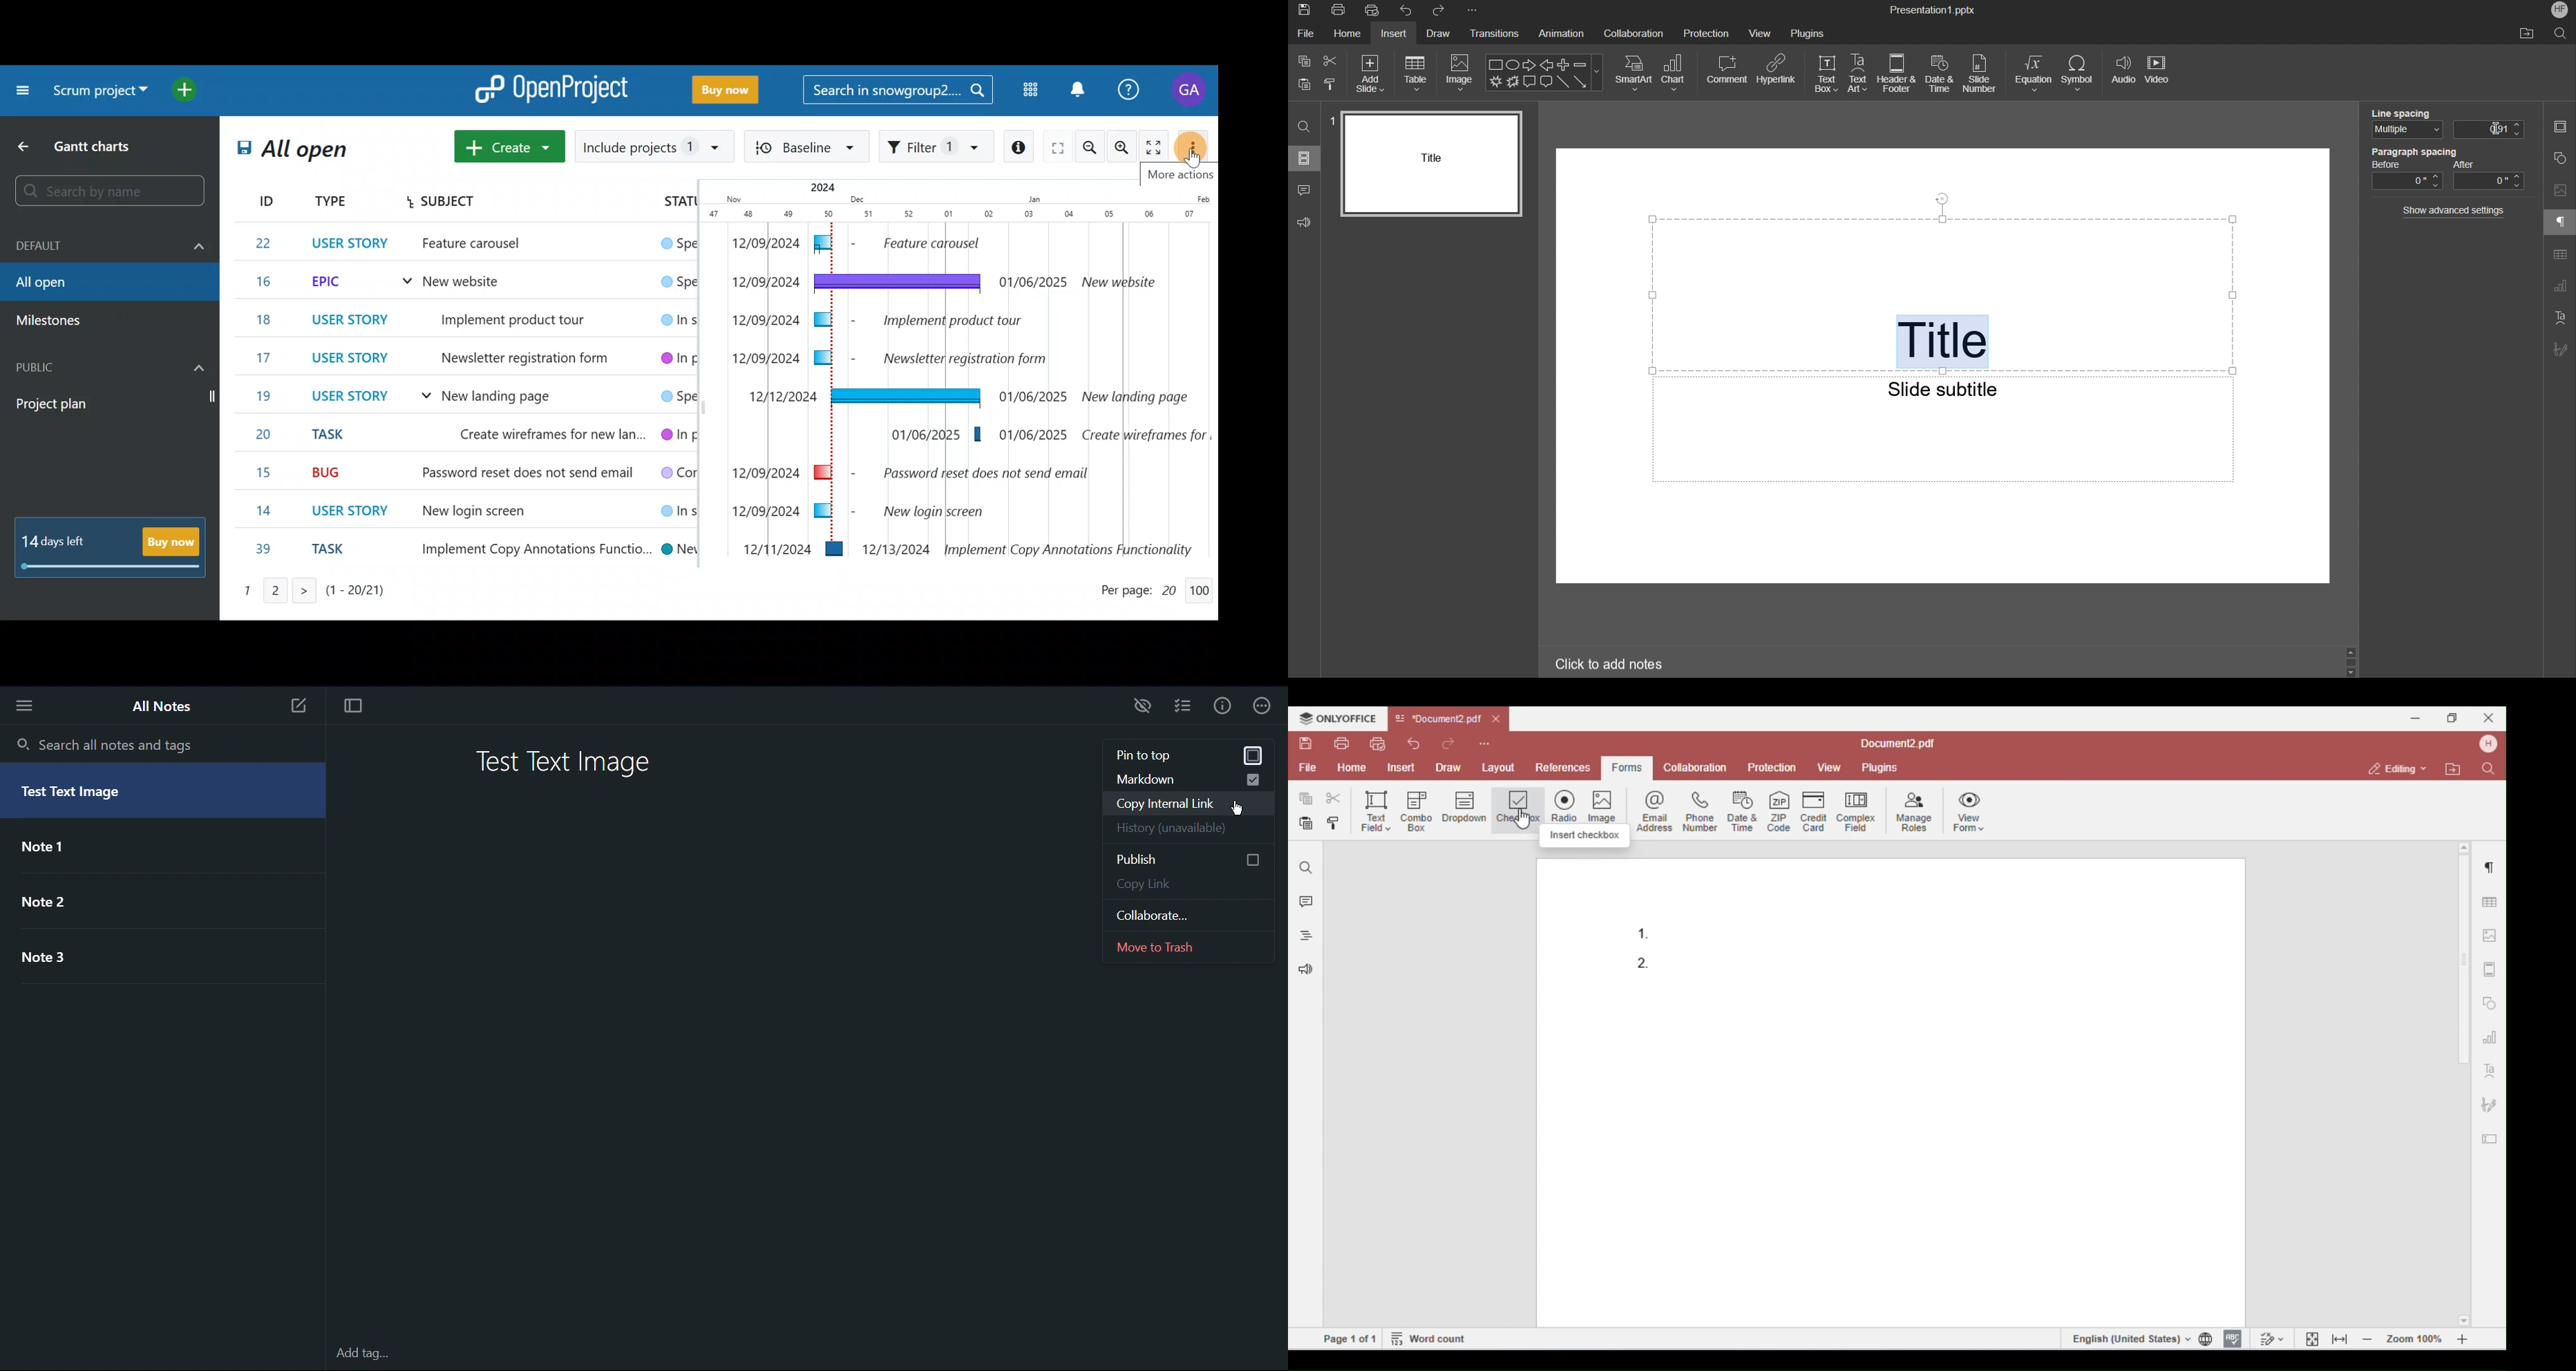  What do you see at coordinates (1262, 706) in the screenshot?
I see `More` at bounding box center [1262, 706].